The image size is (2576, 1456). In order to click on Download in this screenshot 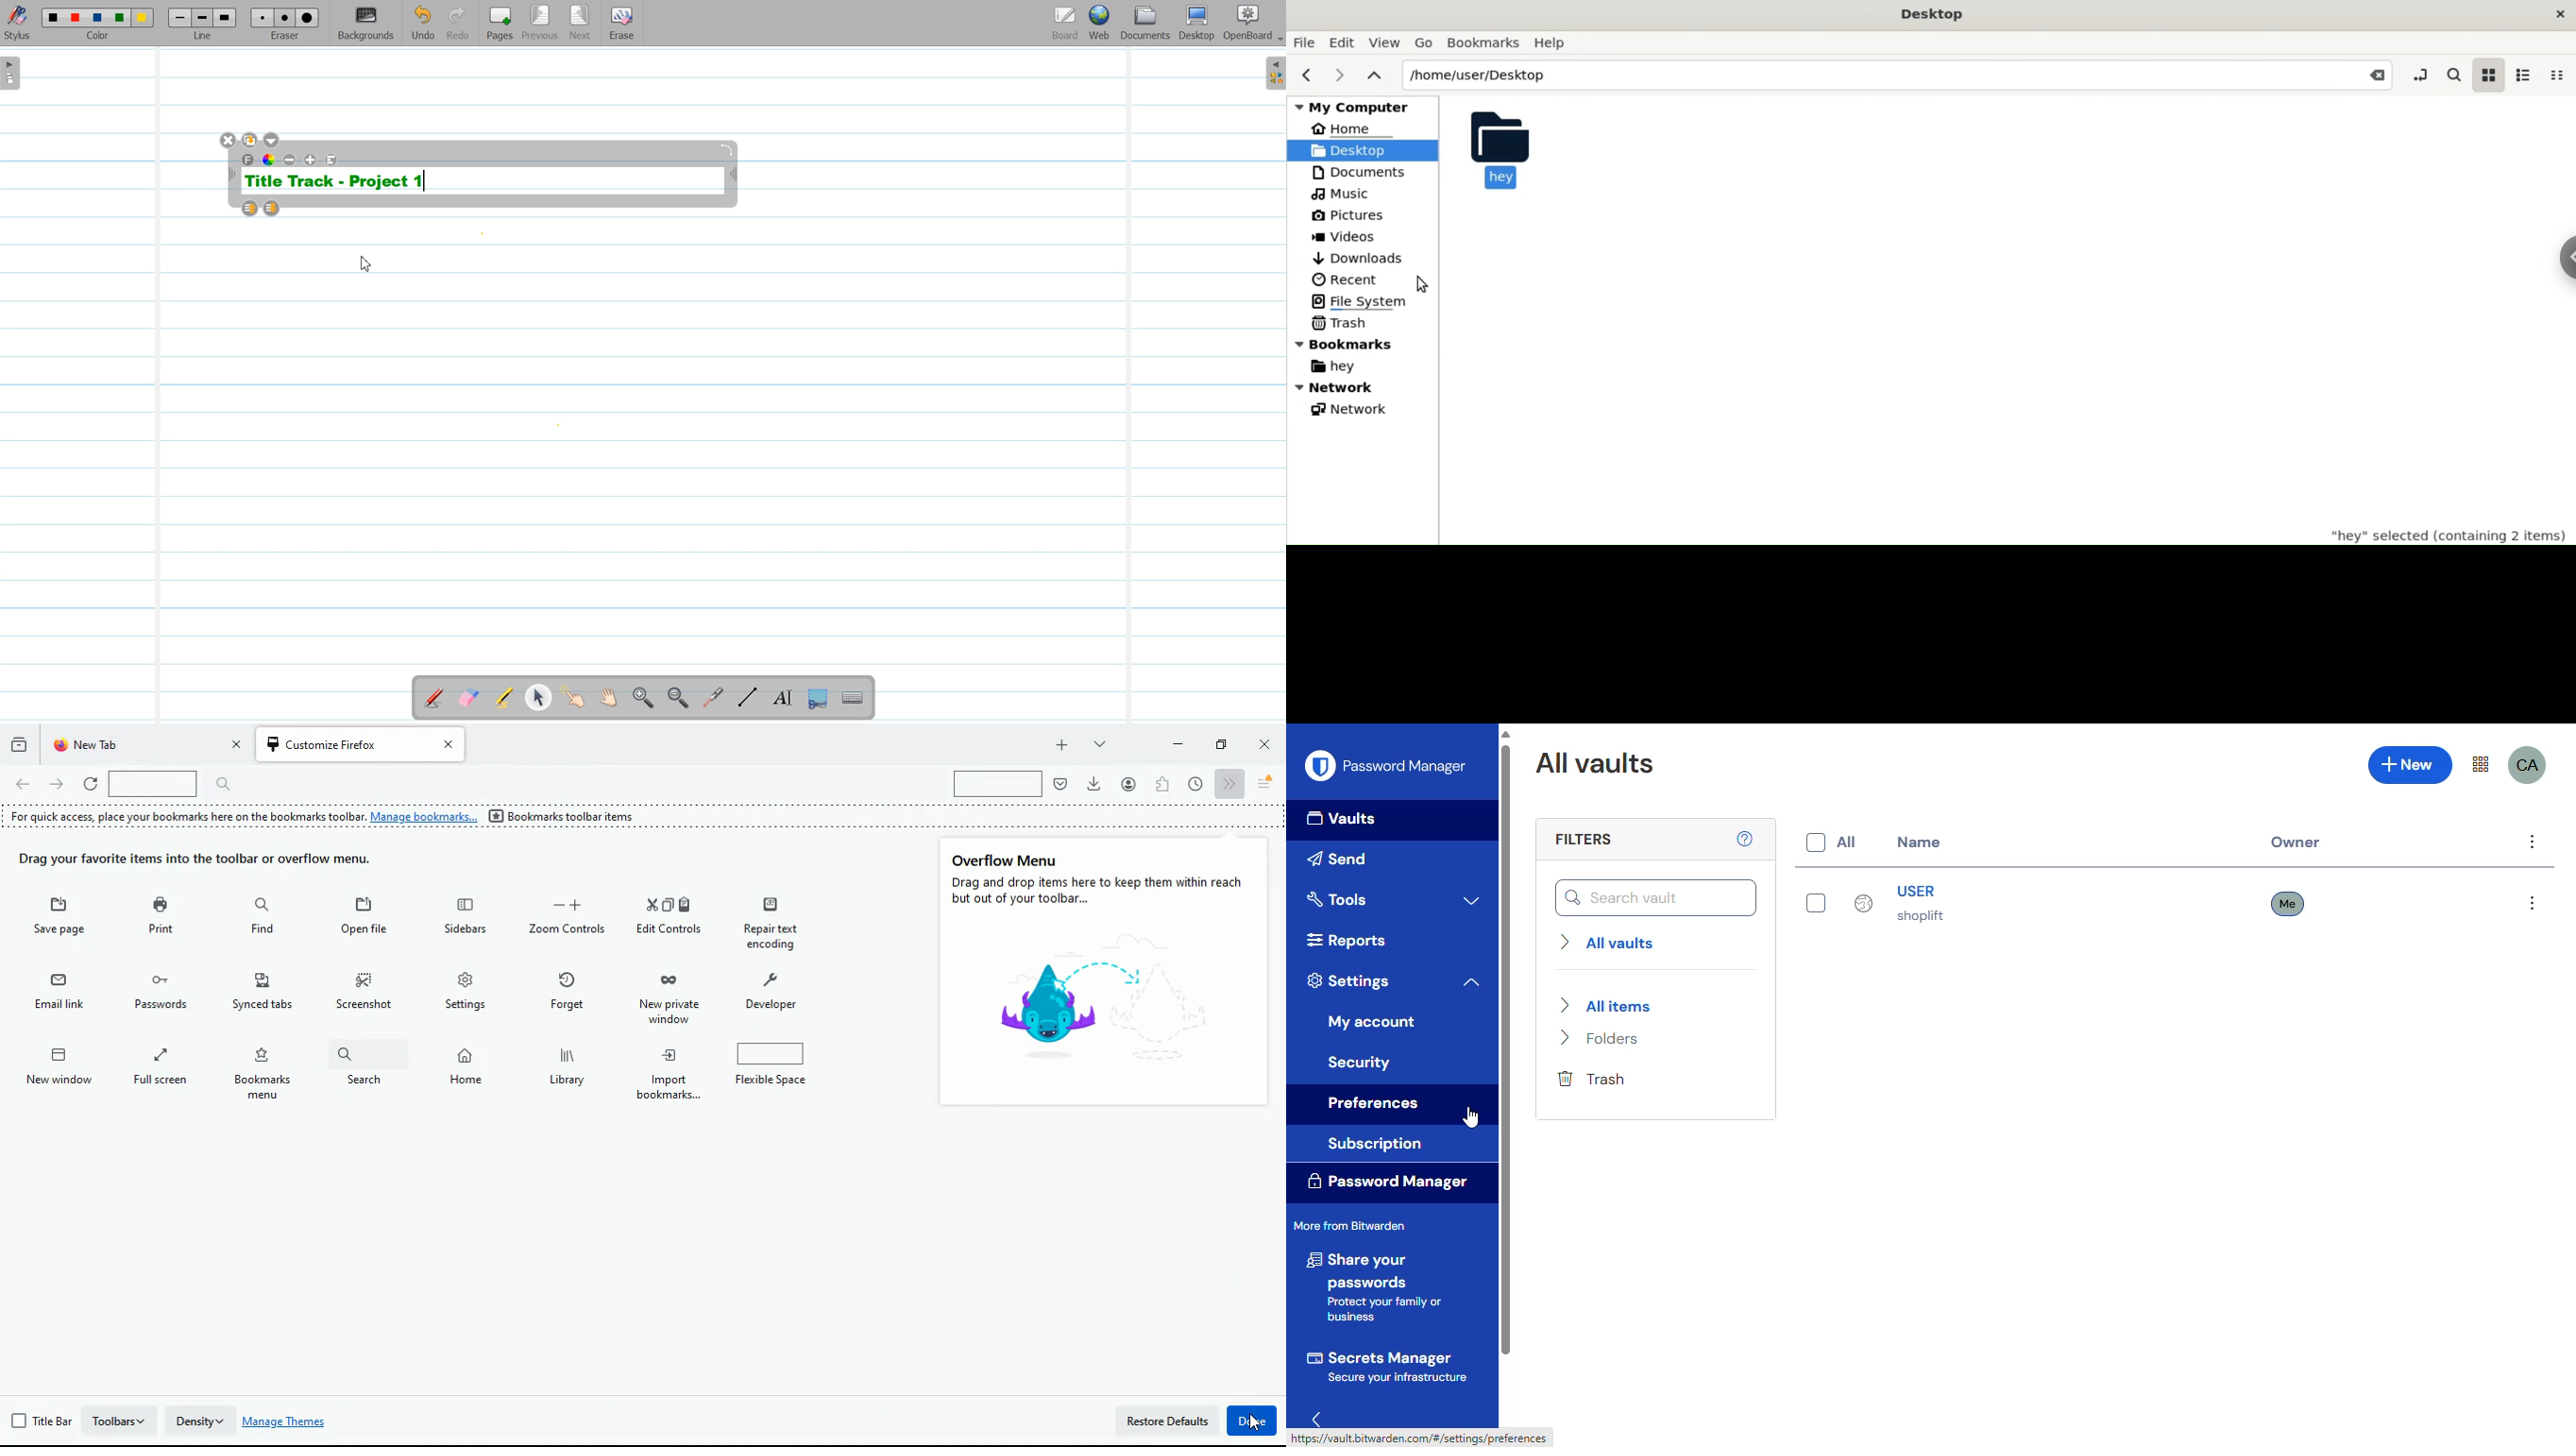, I will do `click(1097, 783)`.